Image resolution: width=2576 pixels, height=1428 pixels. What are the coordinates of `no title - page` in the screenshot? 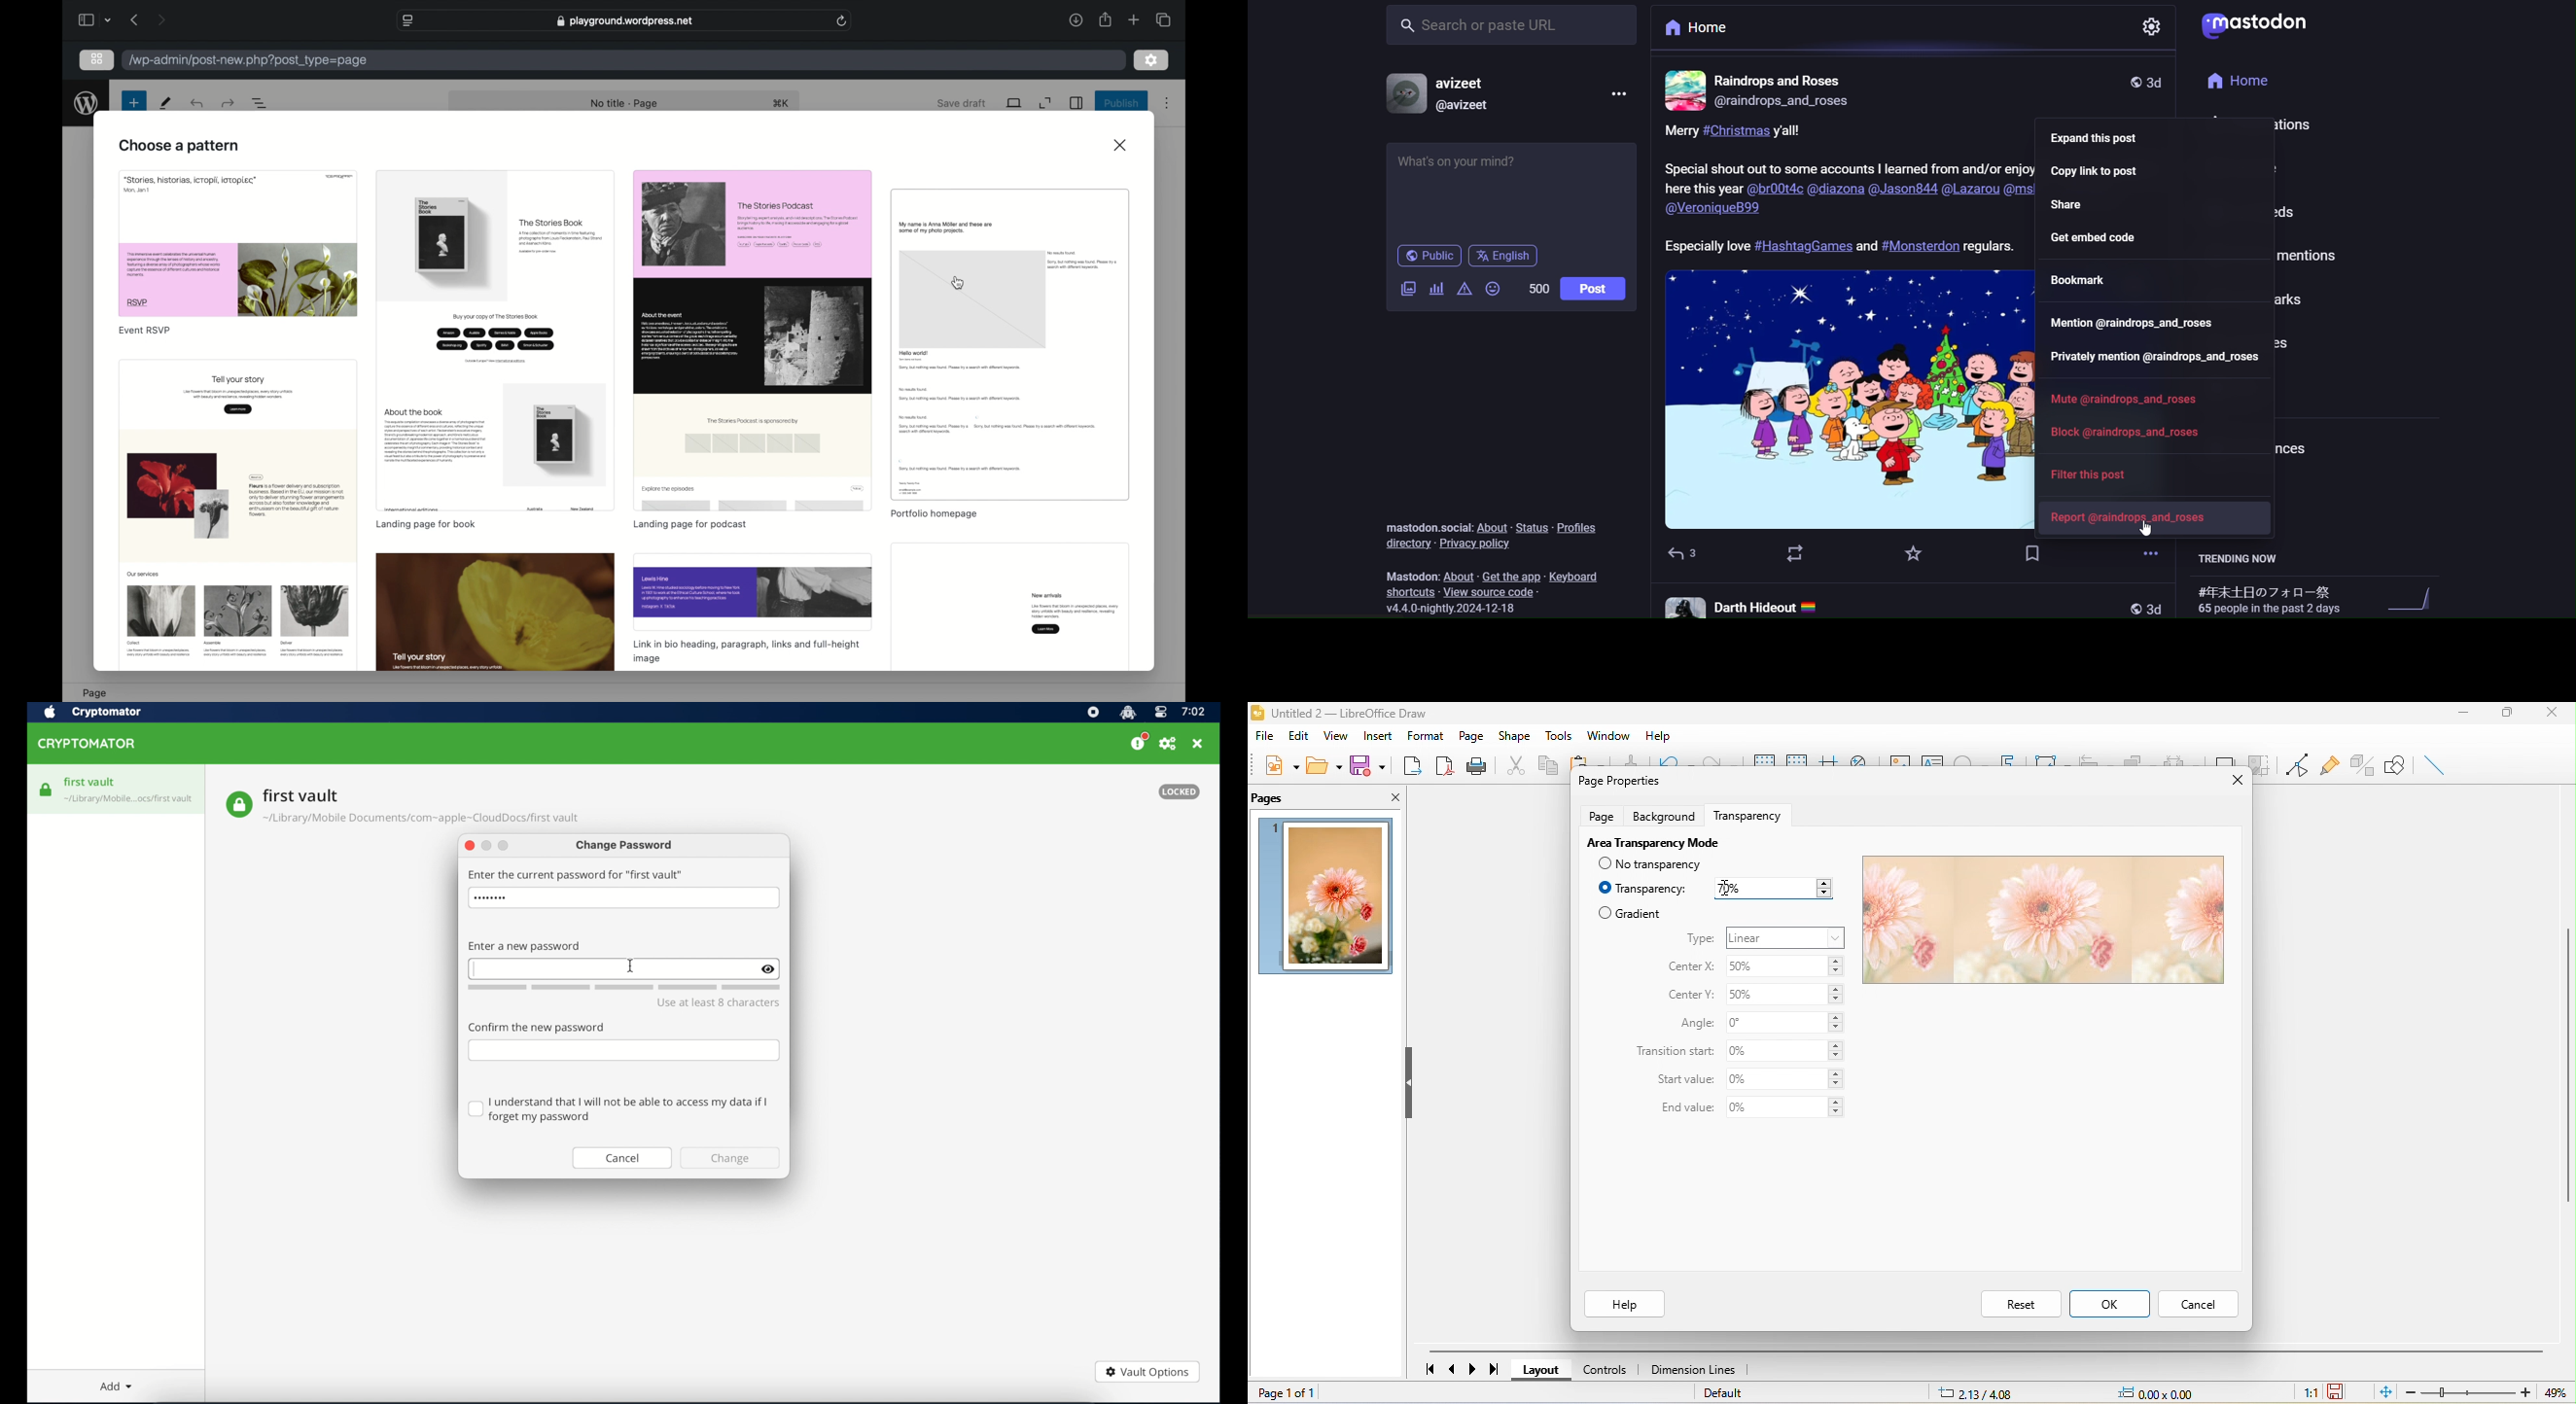 It's located at (623, 104).